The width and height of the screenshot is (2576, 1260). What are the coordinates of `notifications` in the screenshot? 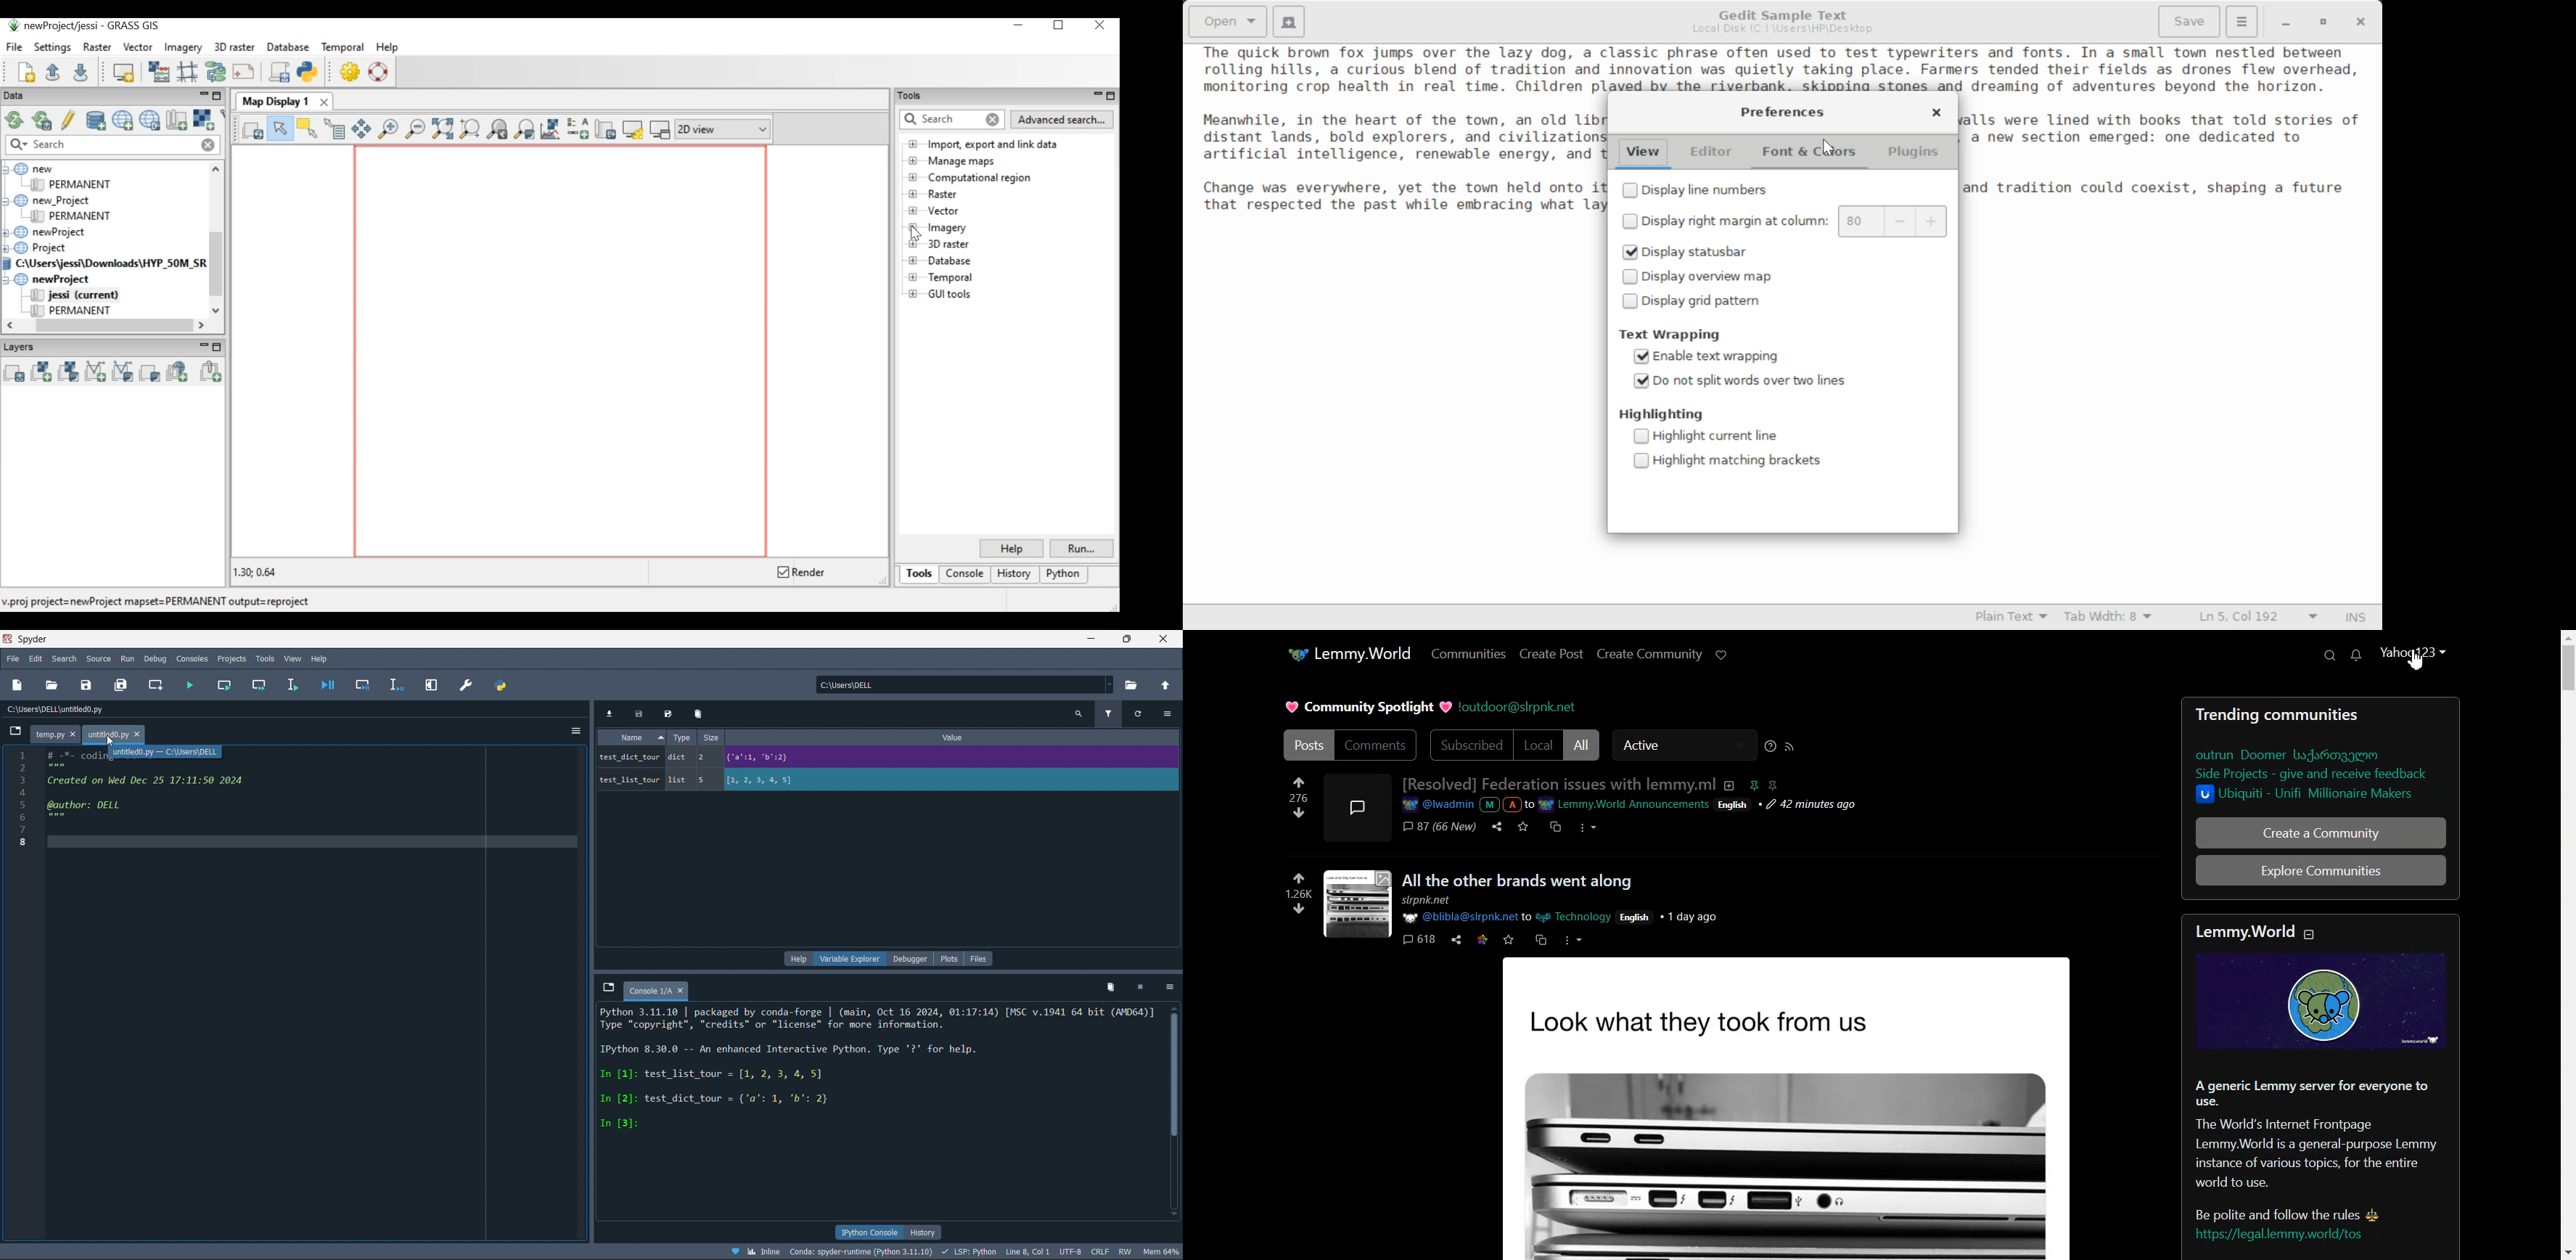 It's located at (2355, 656).